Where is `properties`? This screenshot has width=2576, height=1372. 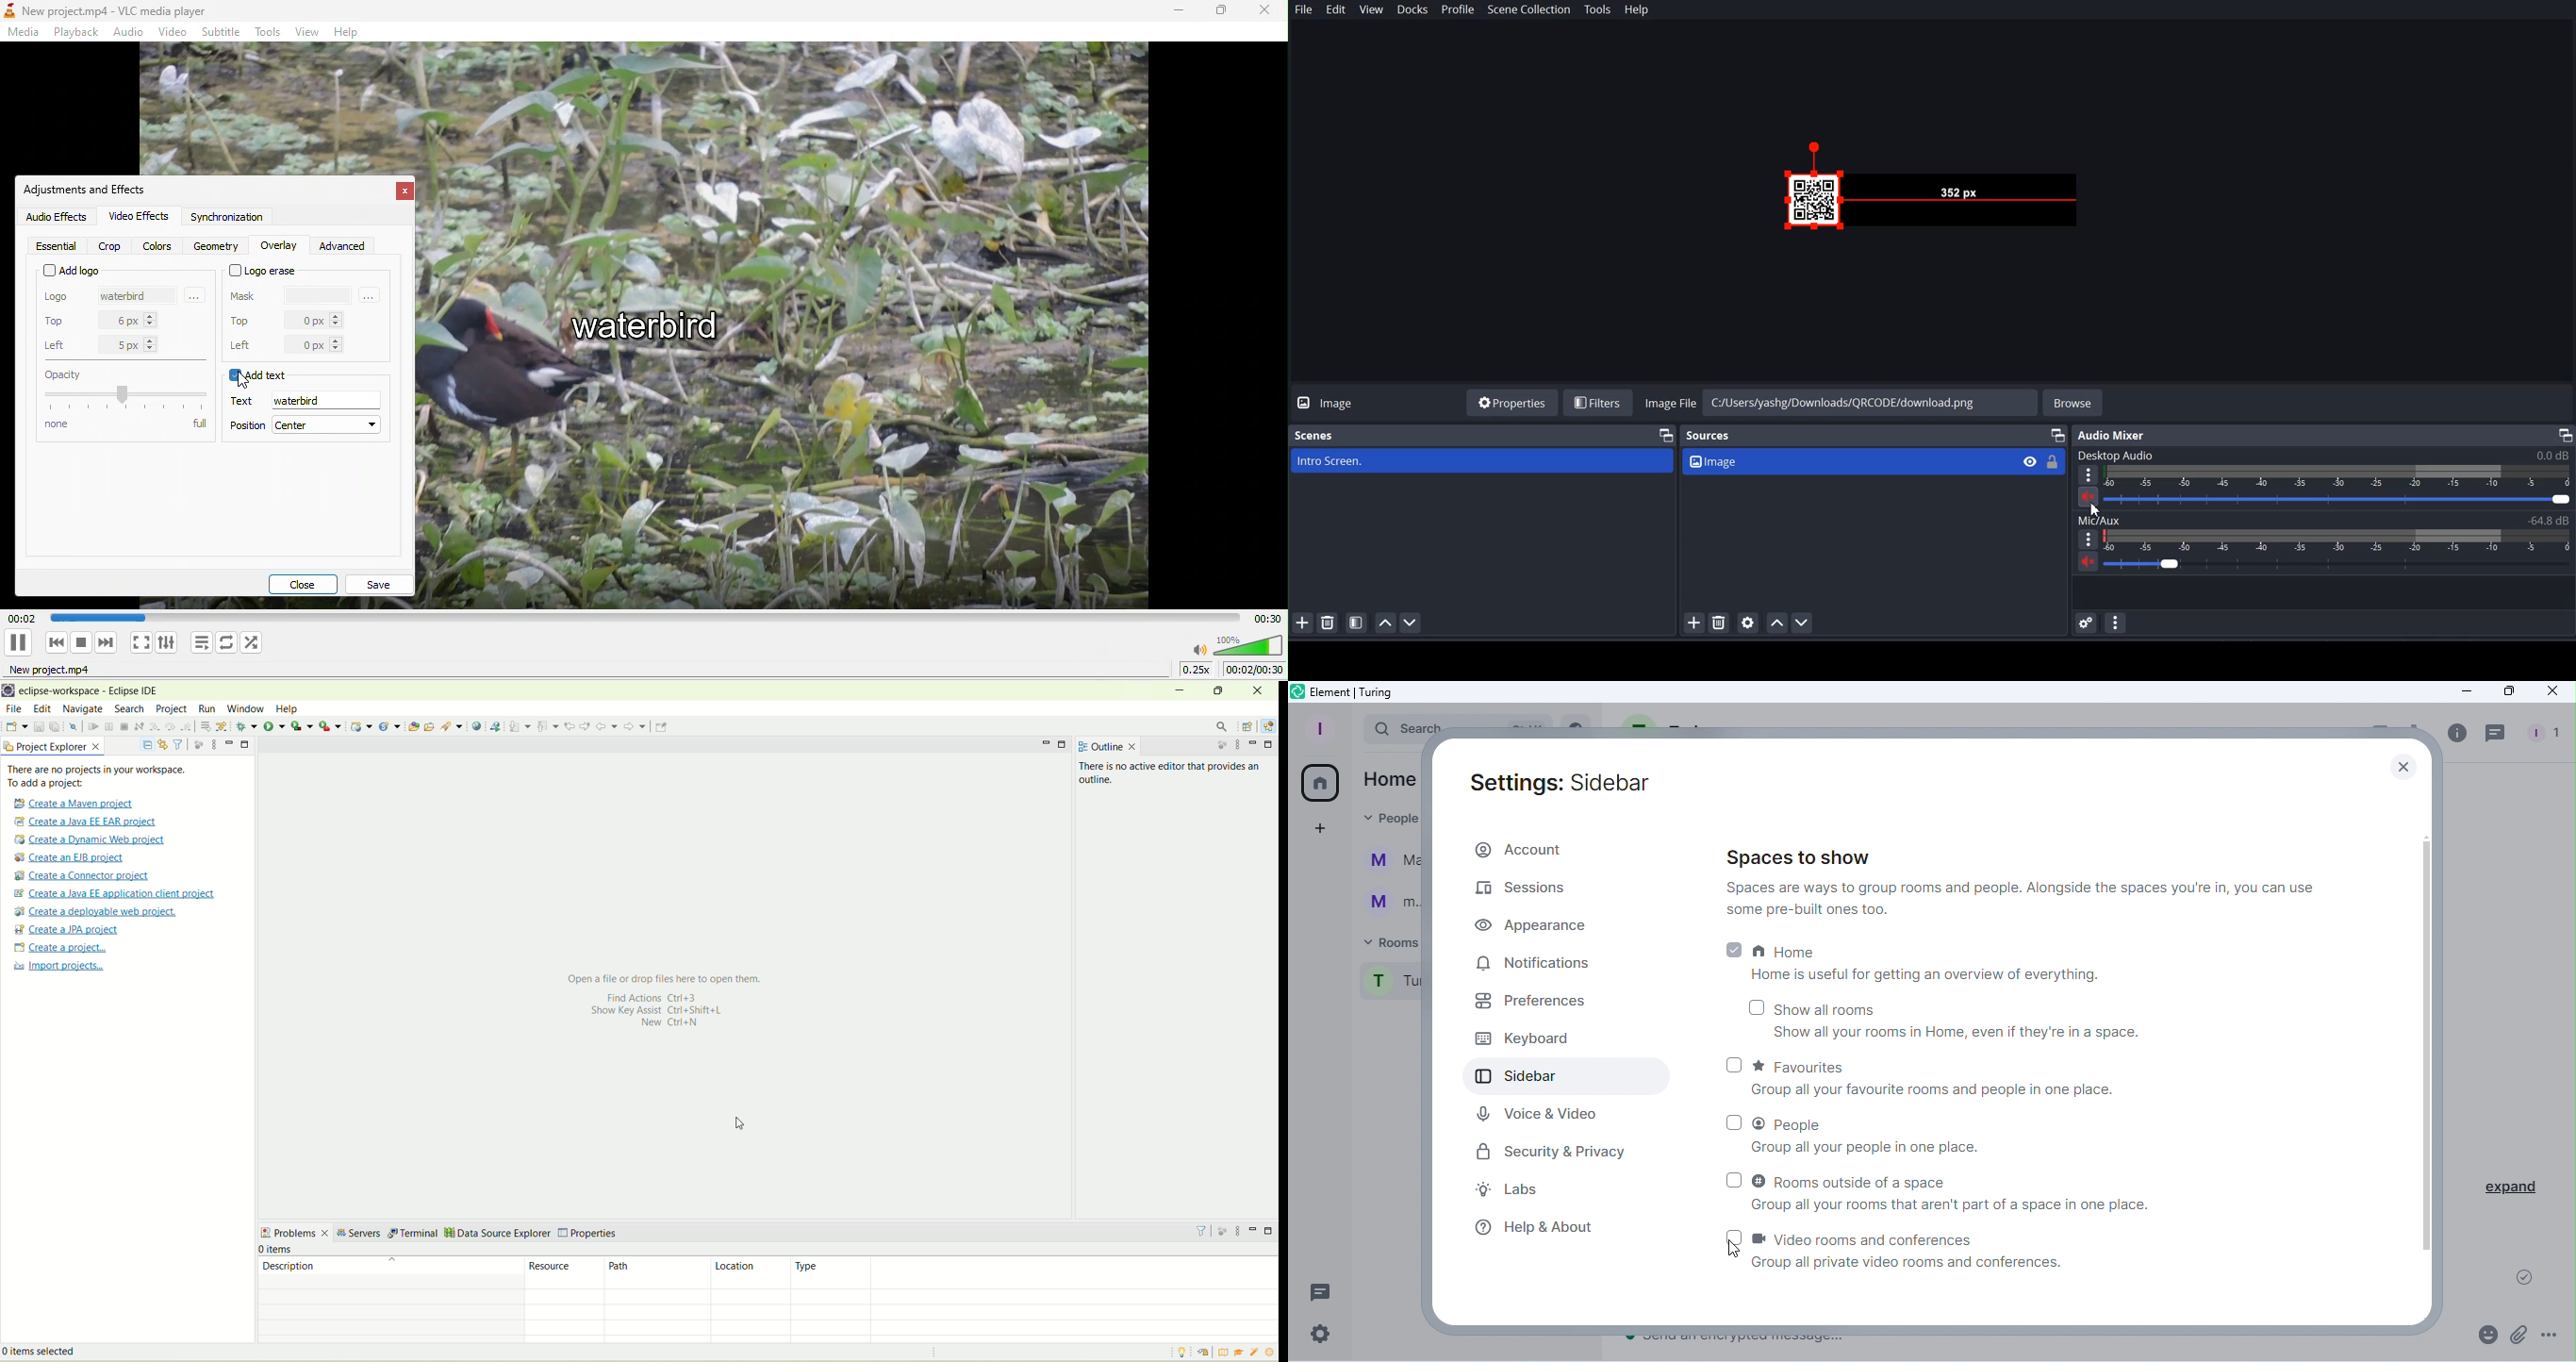
properties is located at coordinates (594, 1230).